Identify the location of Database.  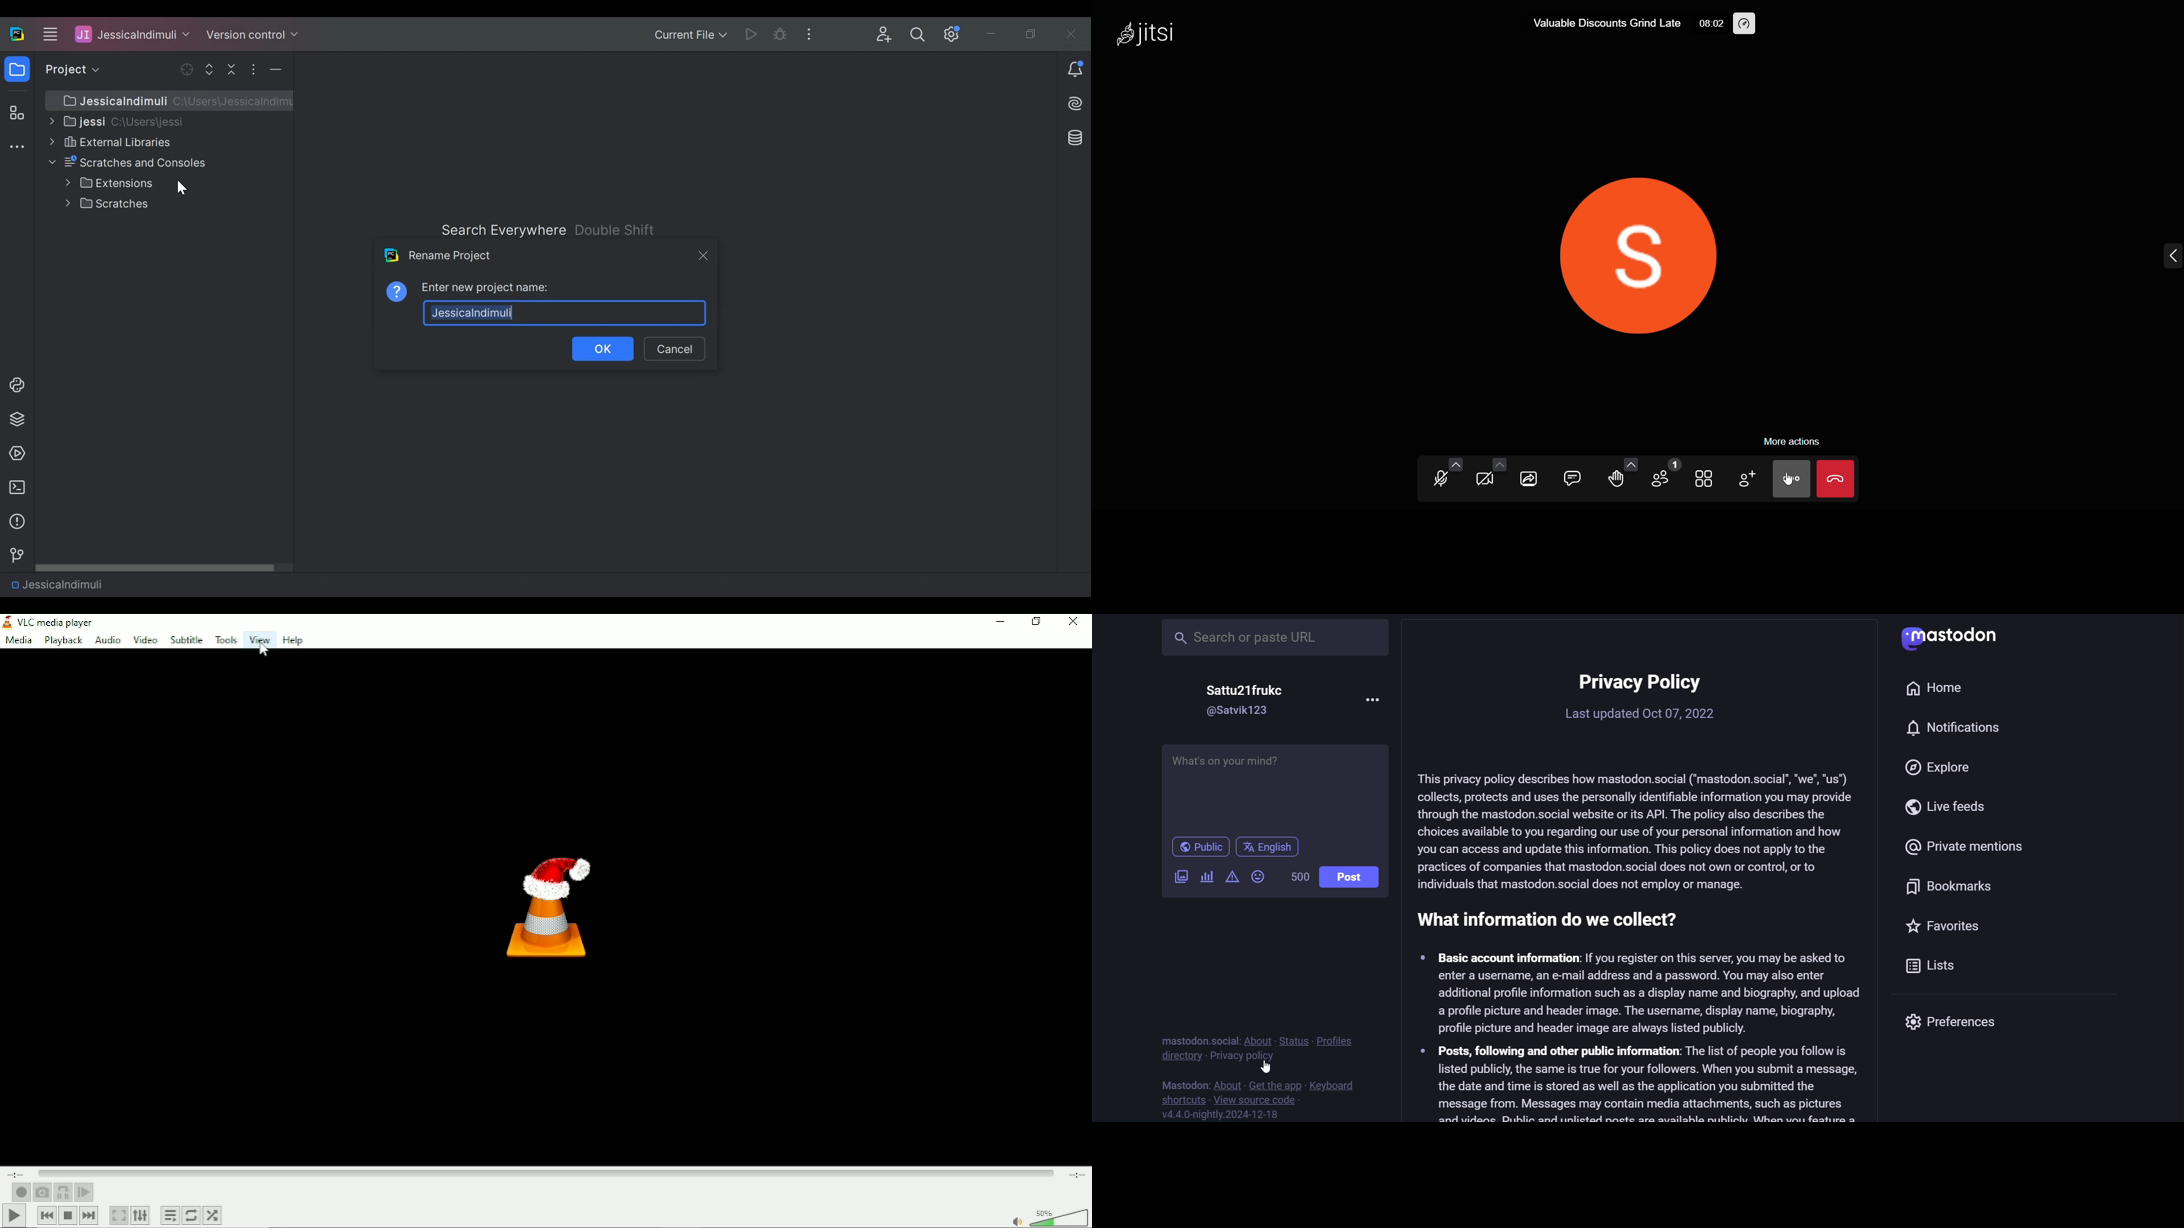
(1073, 137).